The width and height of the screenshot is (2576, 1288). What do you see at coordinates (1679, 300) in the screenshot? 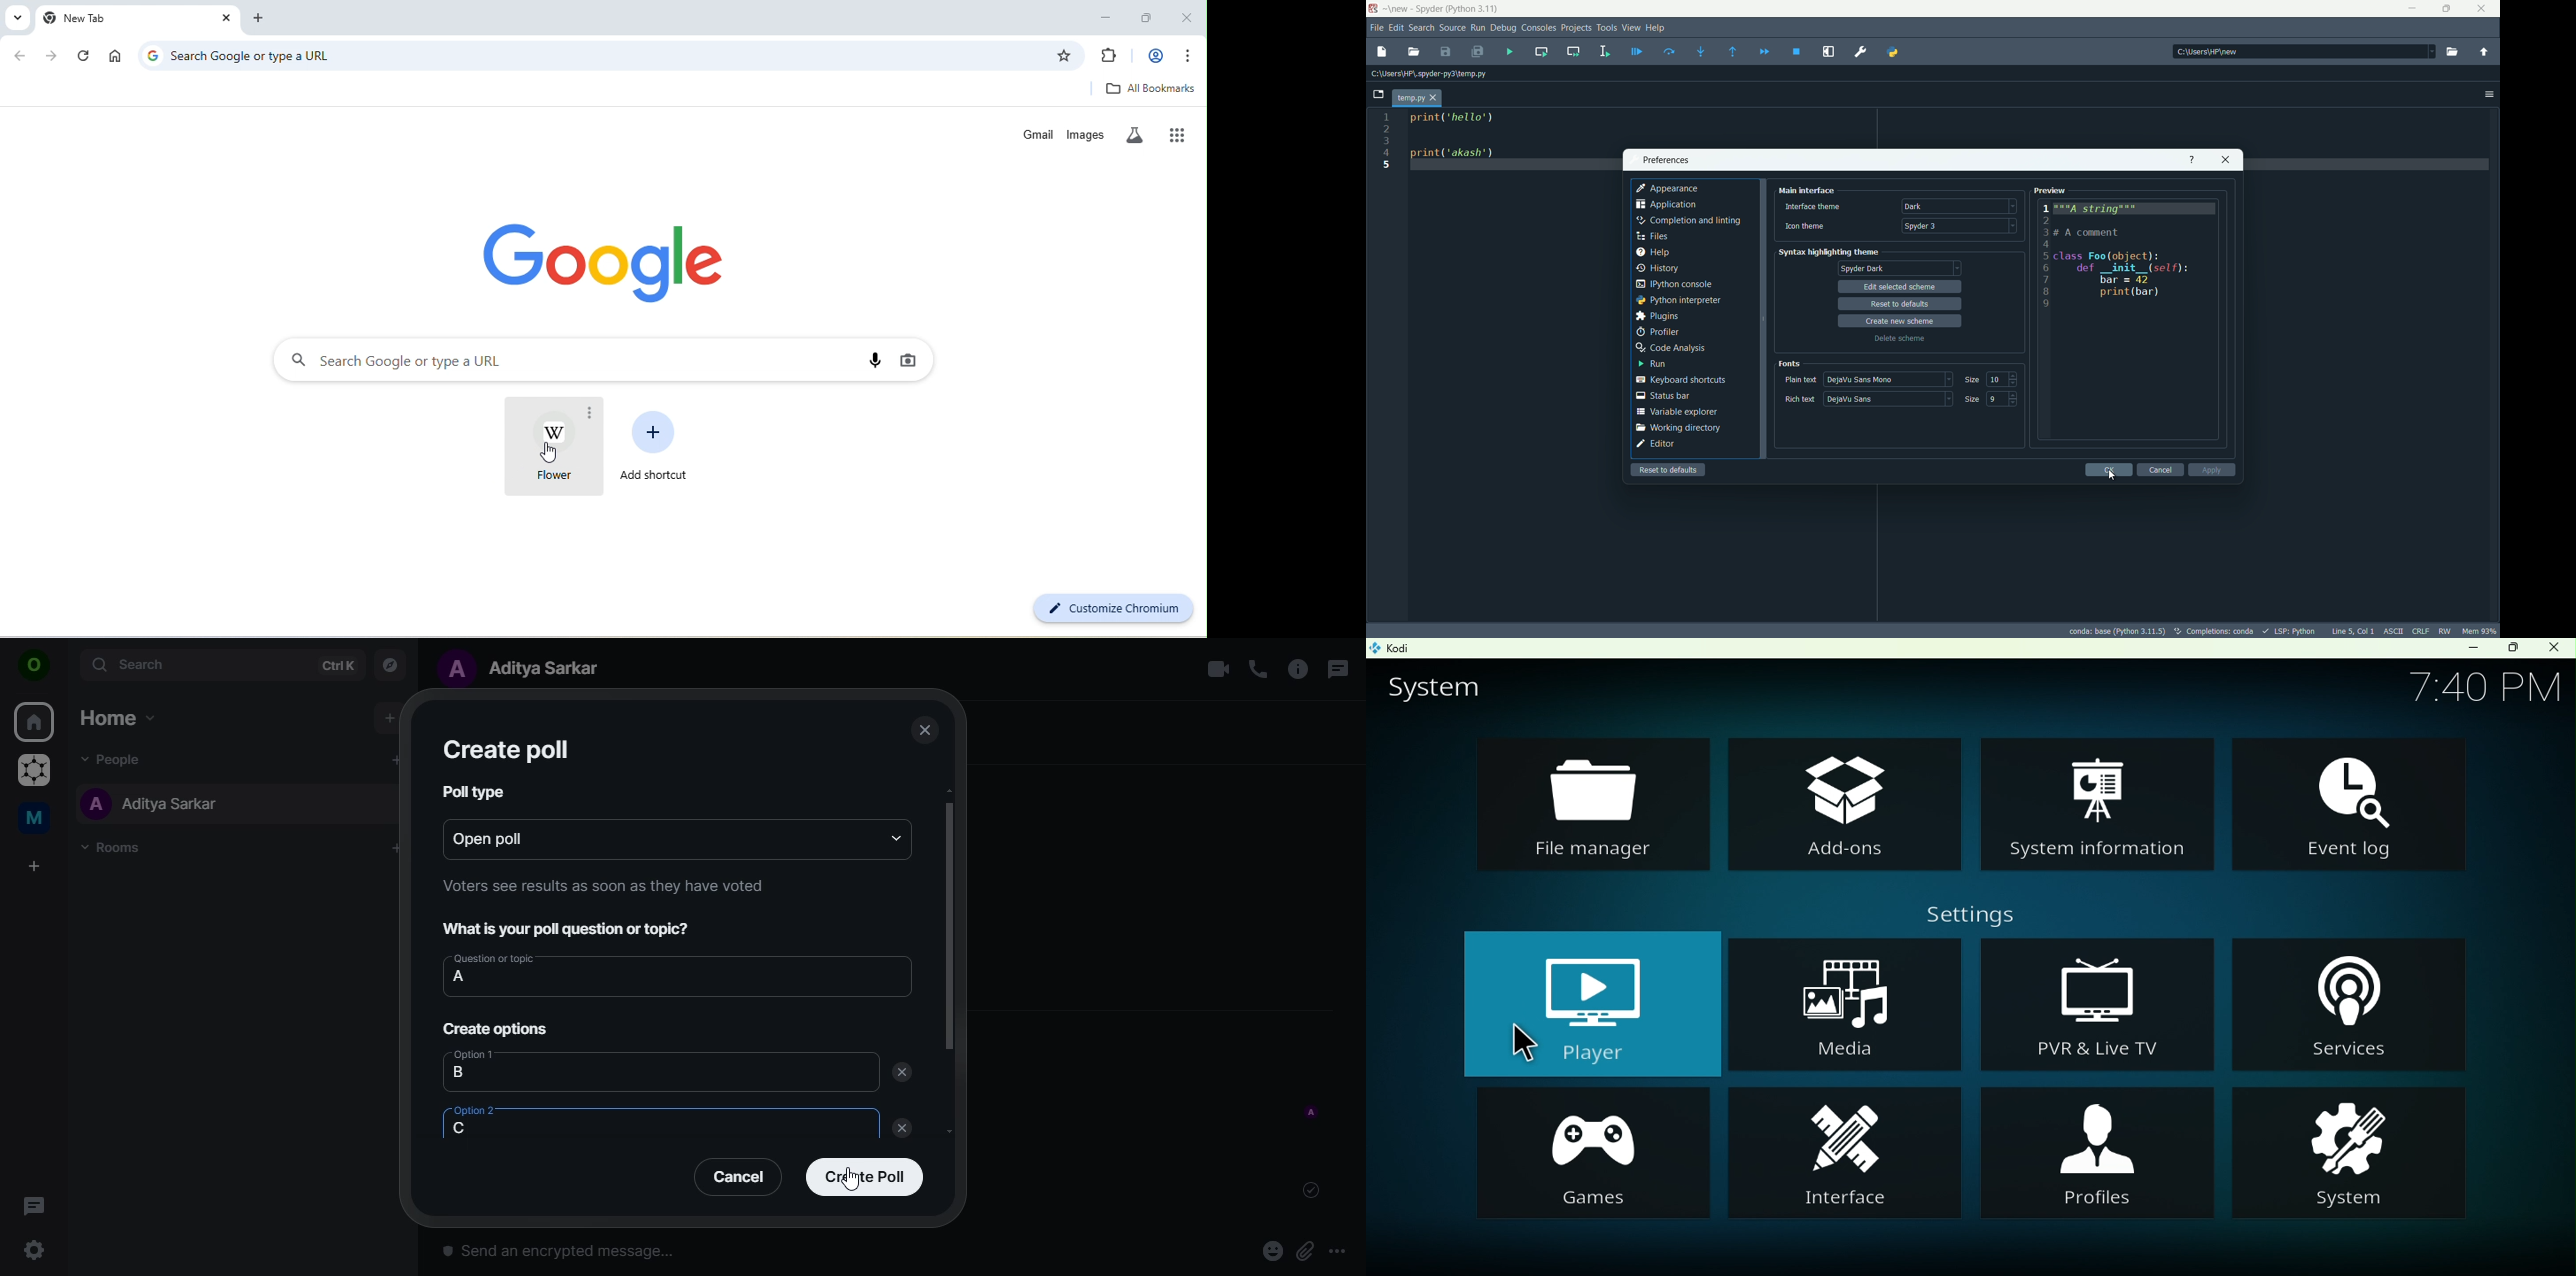
I see `python interpreter` at bounding box center [1679, 300].